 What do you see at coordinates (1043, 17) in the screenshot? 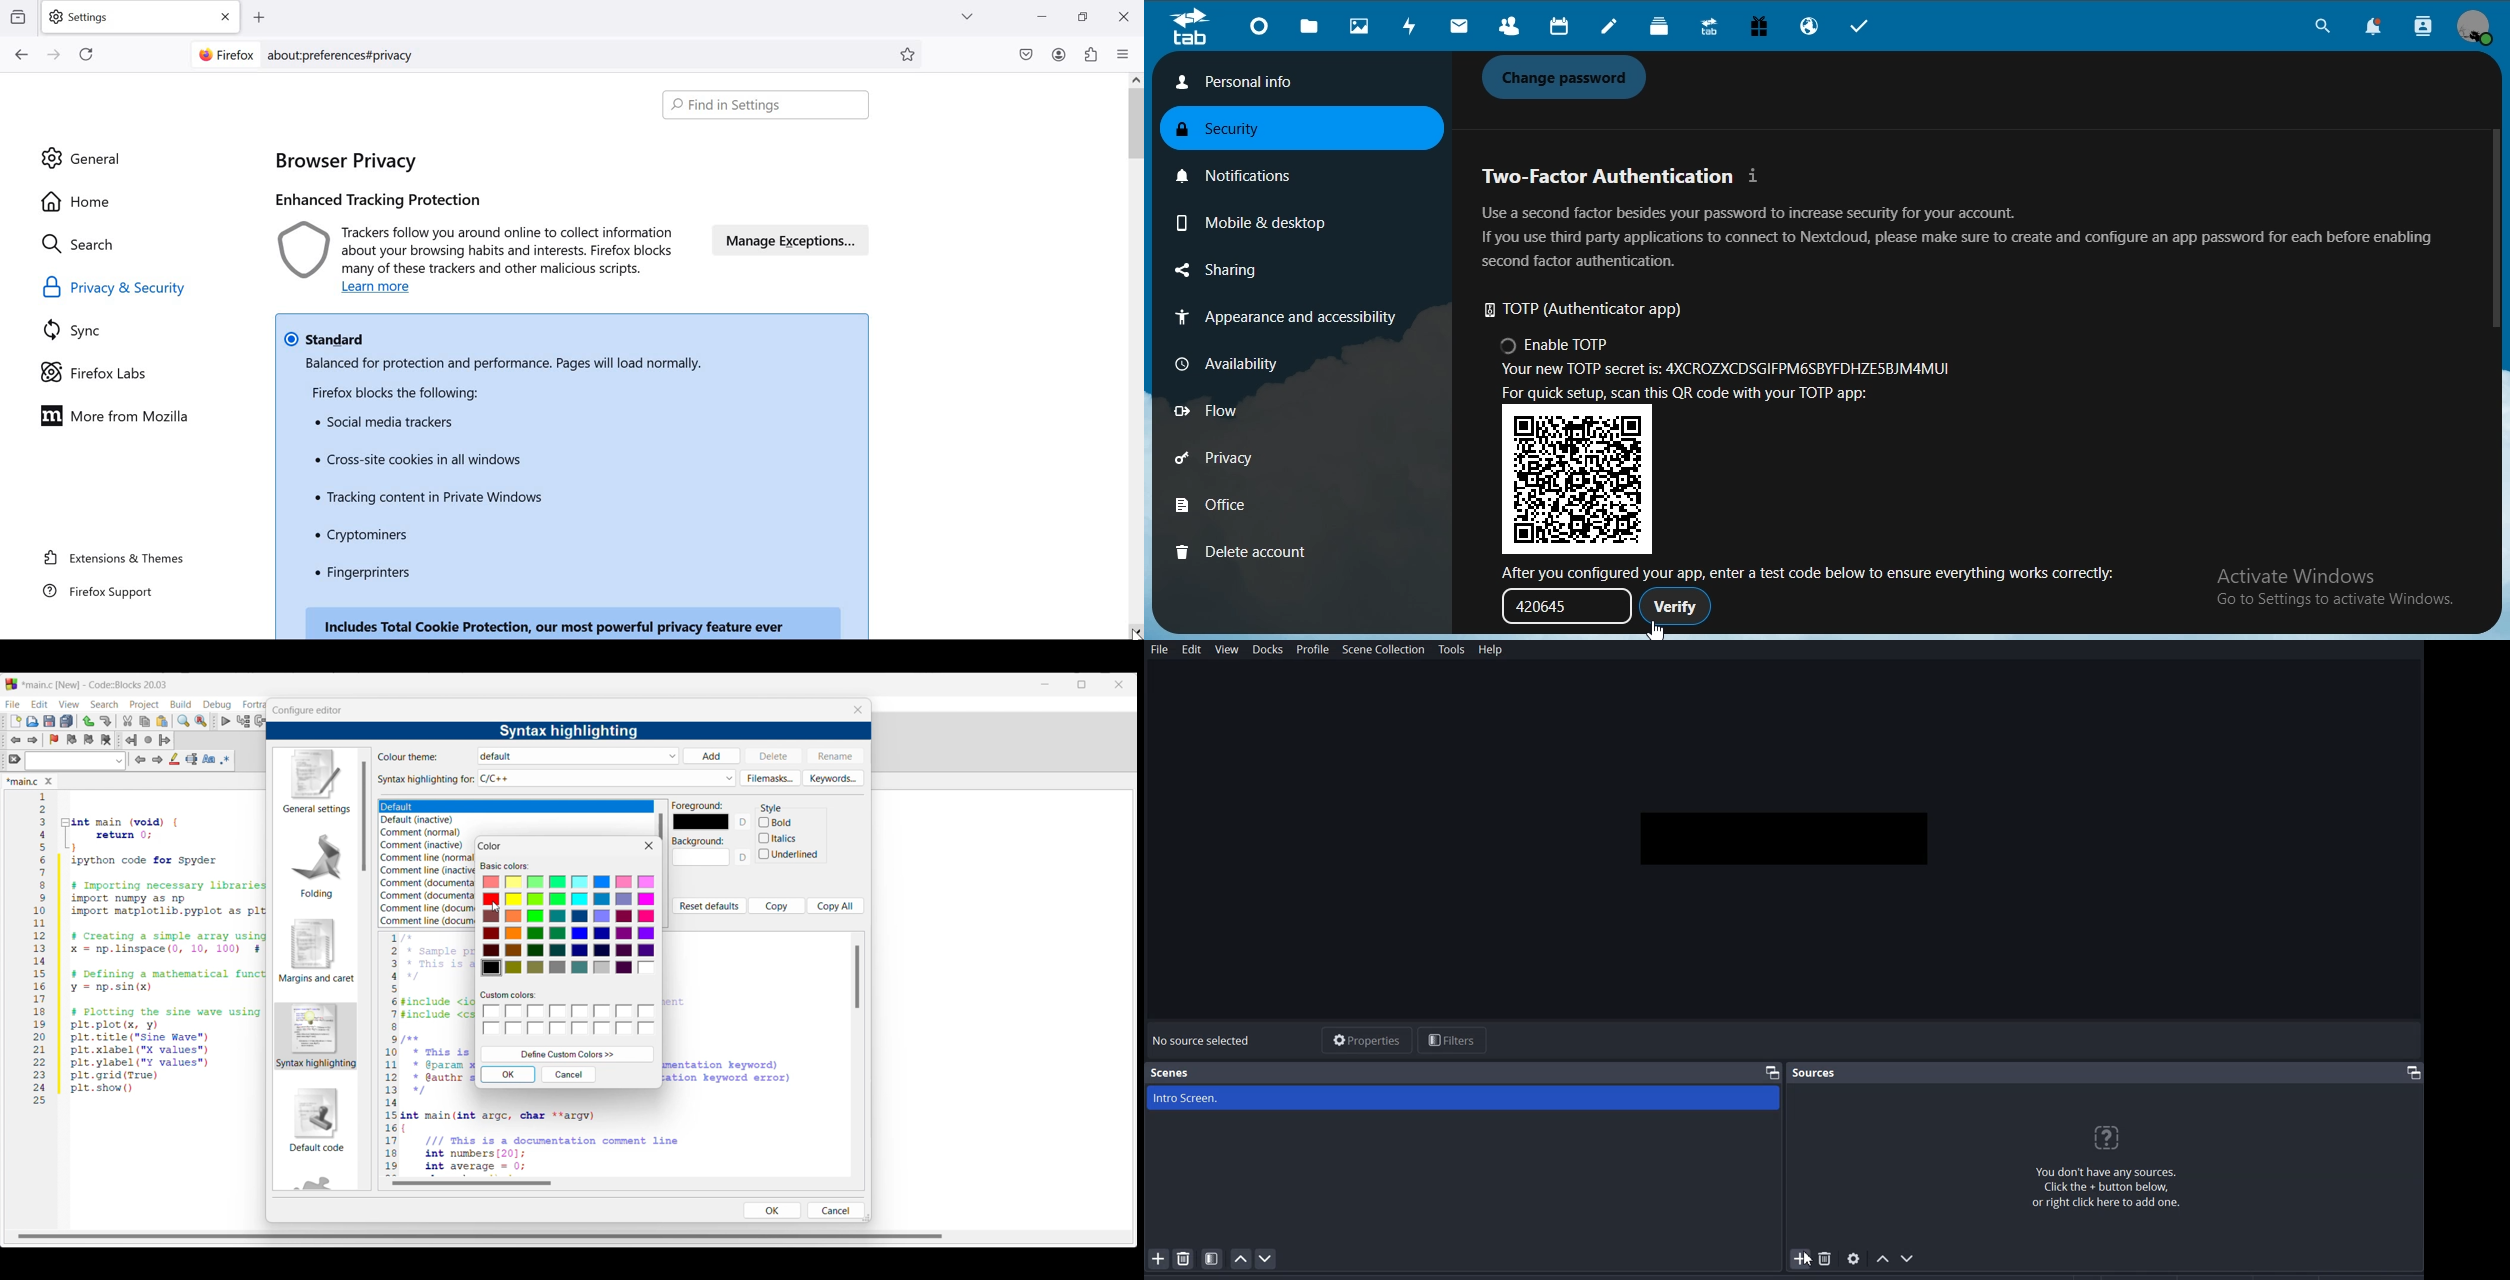
I see `minimize` at bounding box center [1043, 17].